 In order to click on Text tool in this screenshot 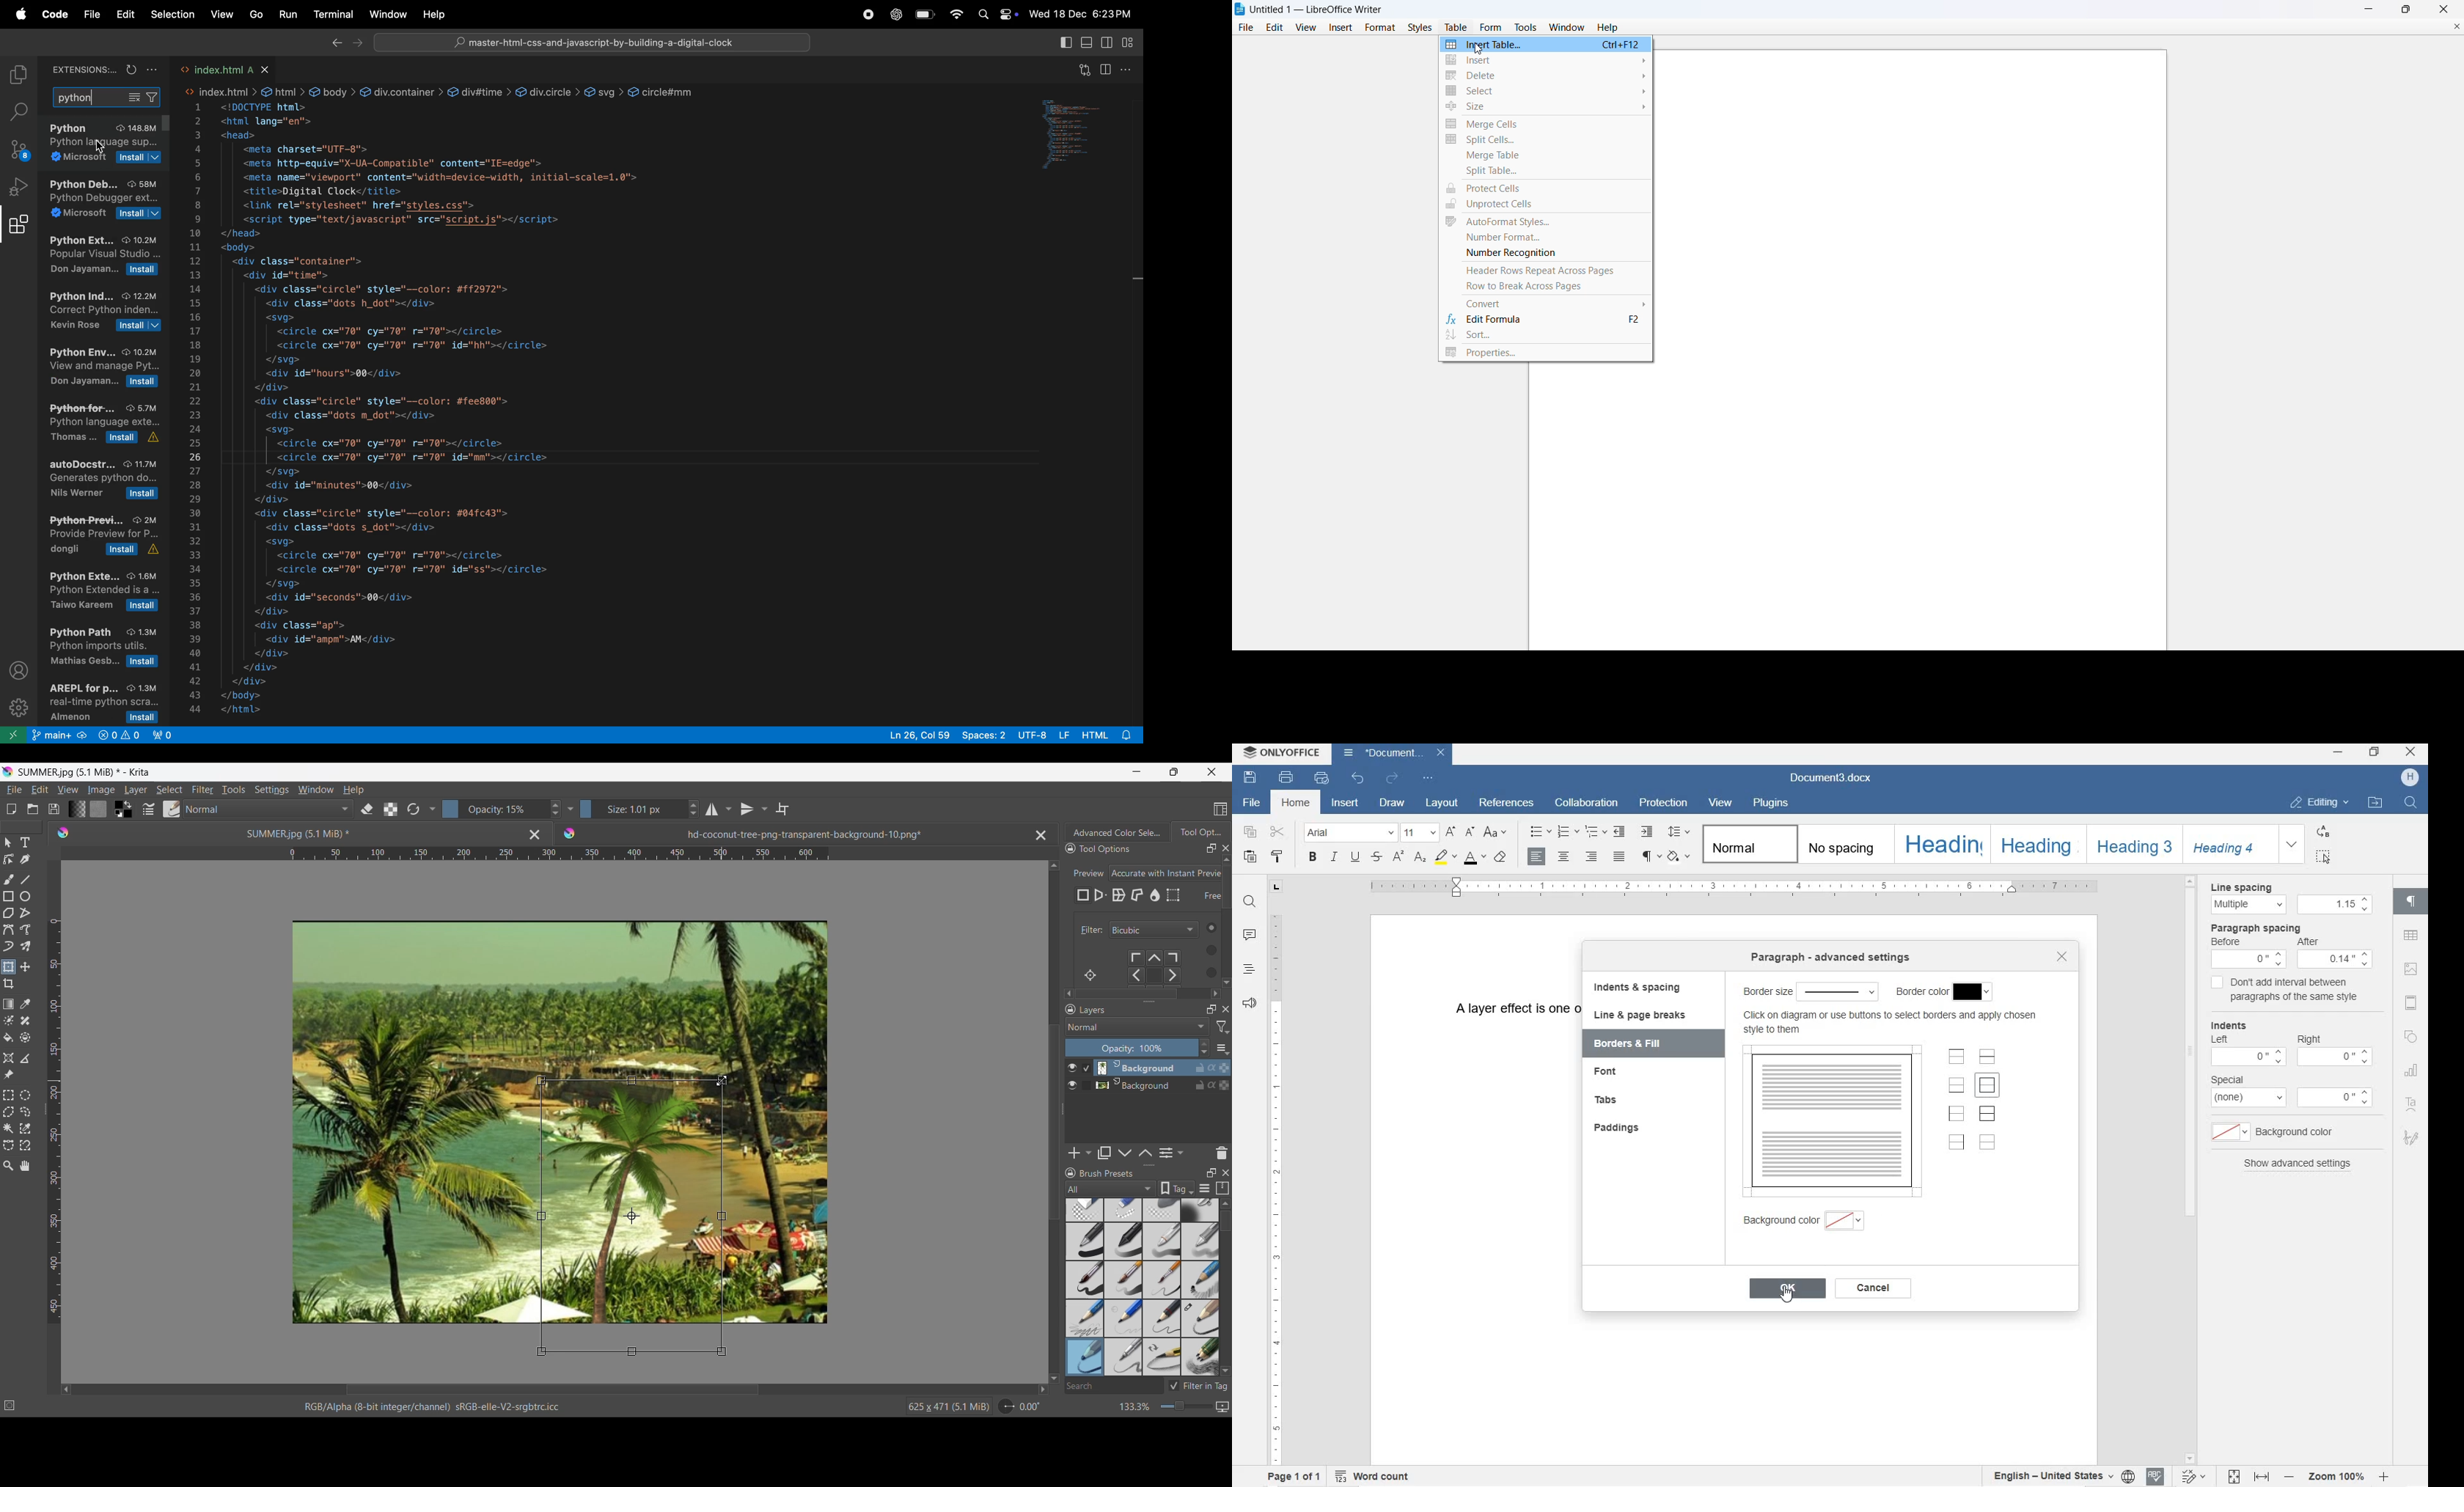, I will do `click(24, 843)`.